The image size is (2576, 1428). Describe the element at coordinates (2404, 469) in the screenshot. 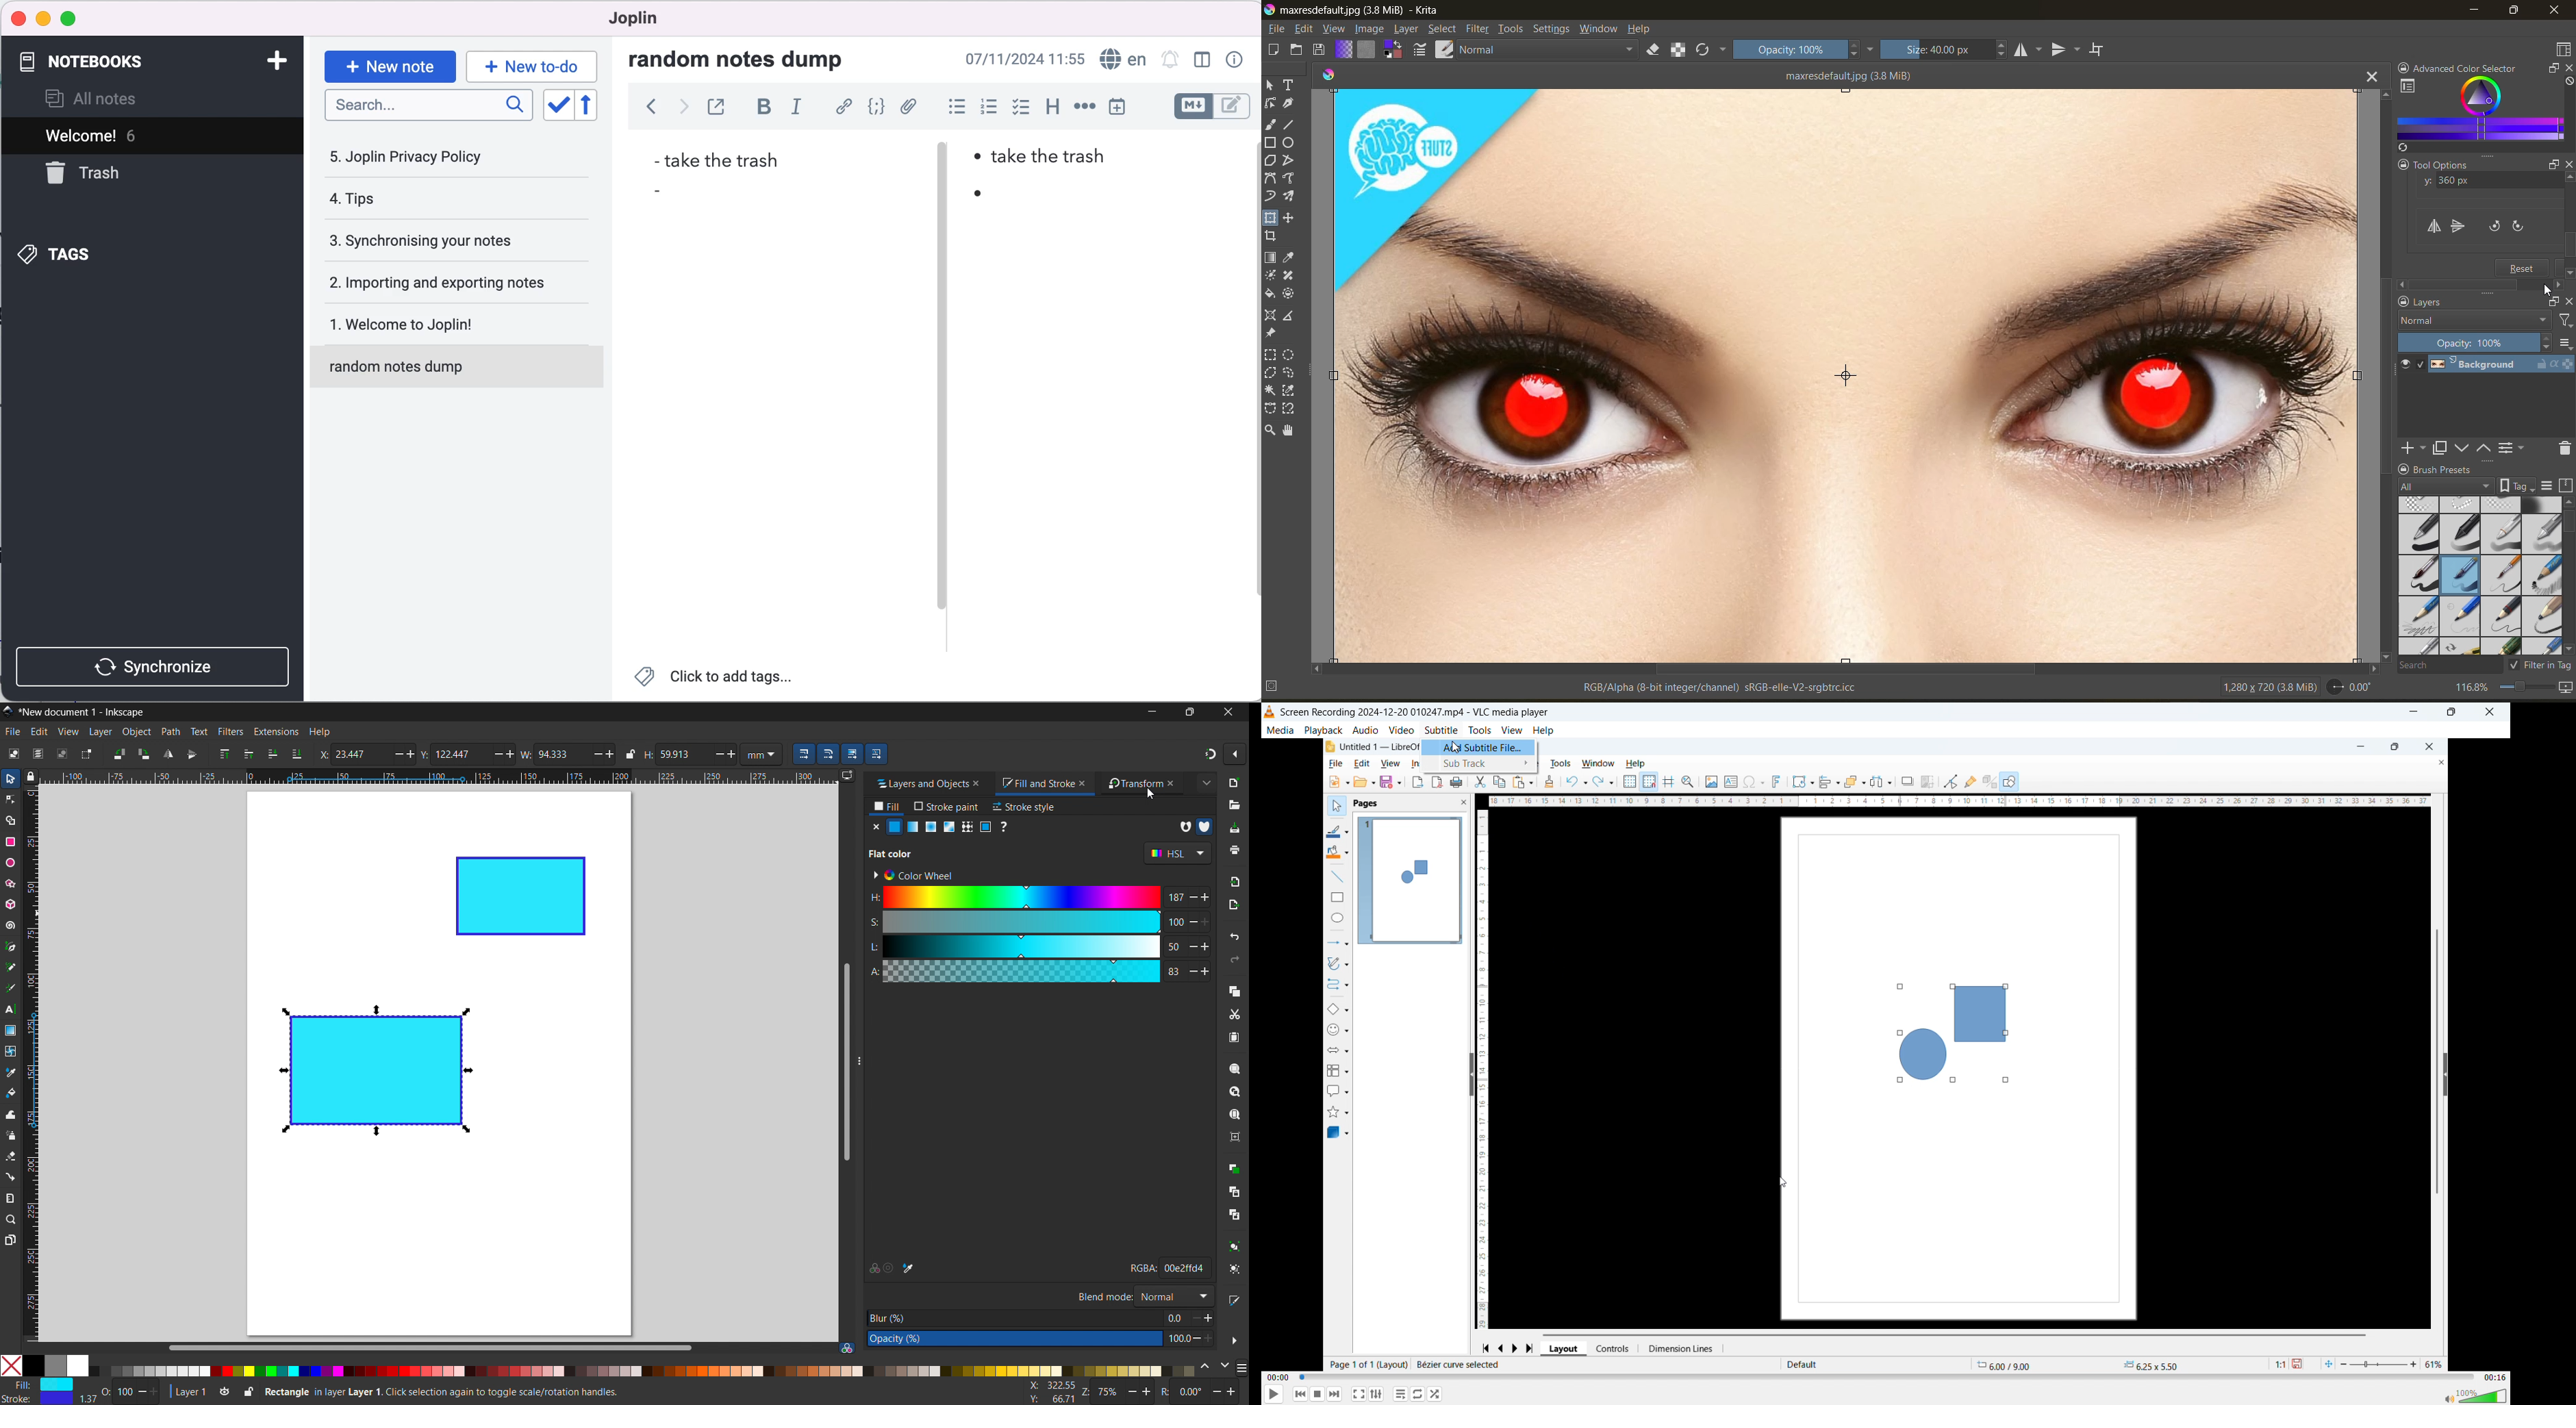

I see `lock docker` at that location.